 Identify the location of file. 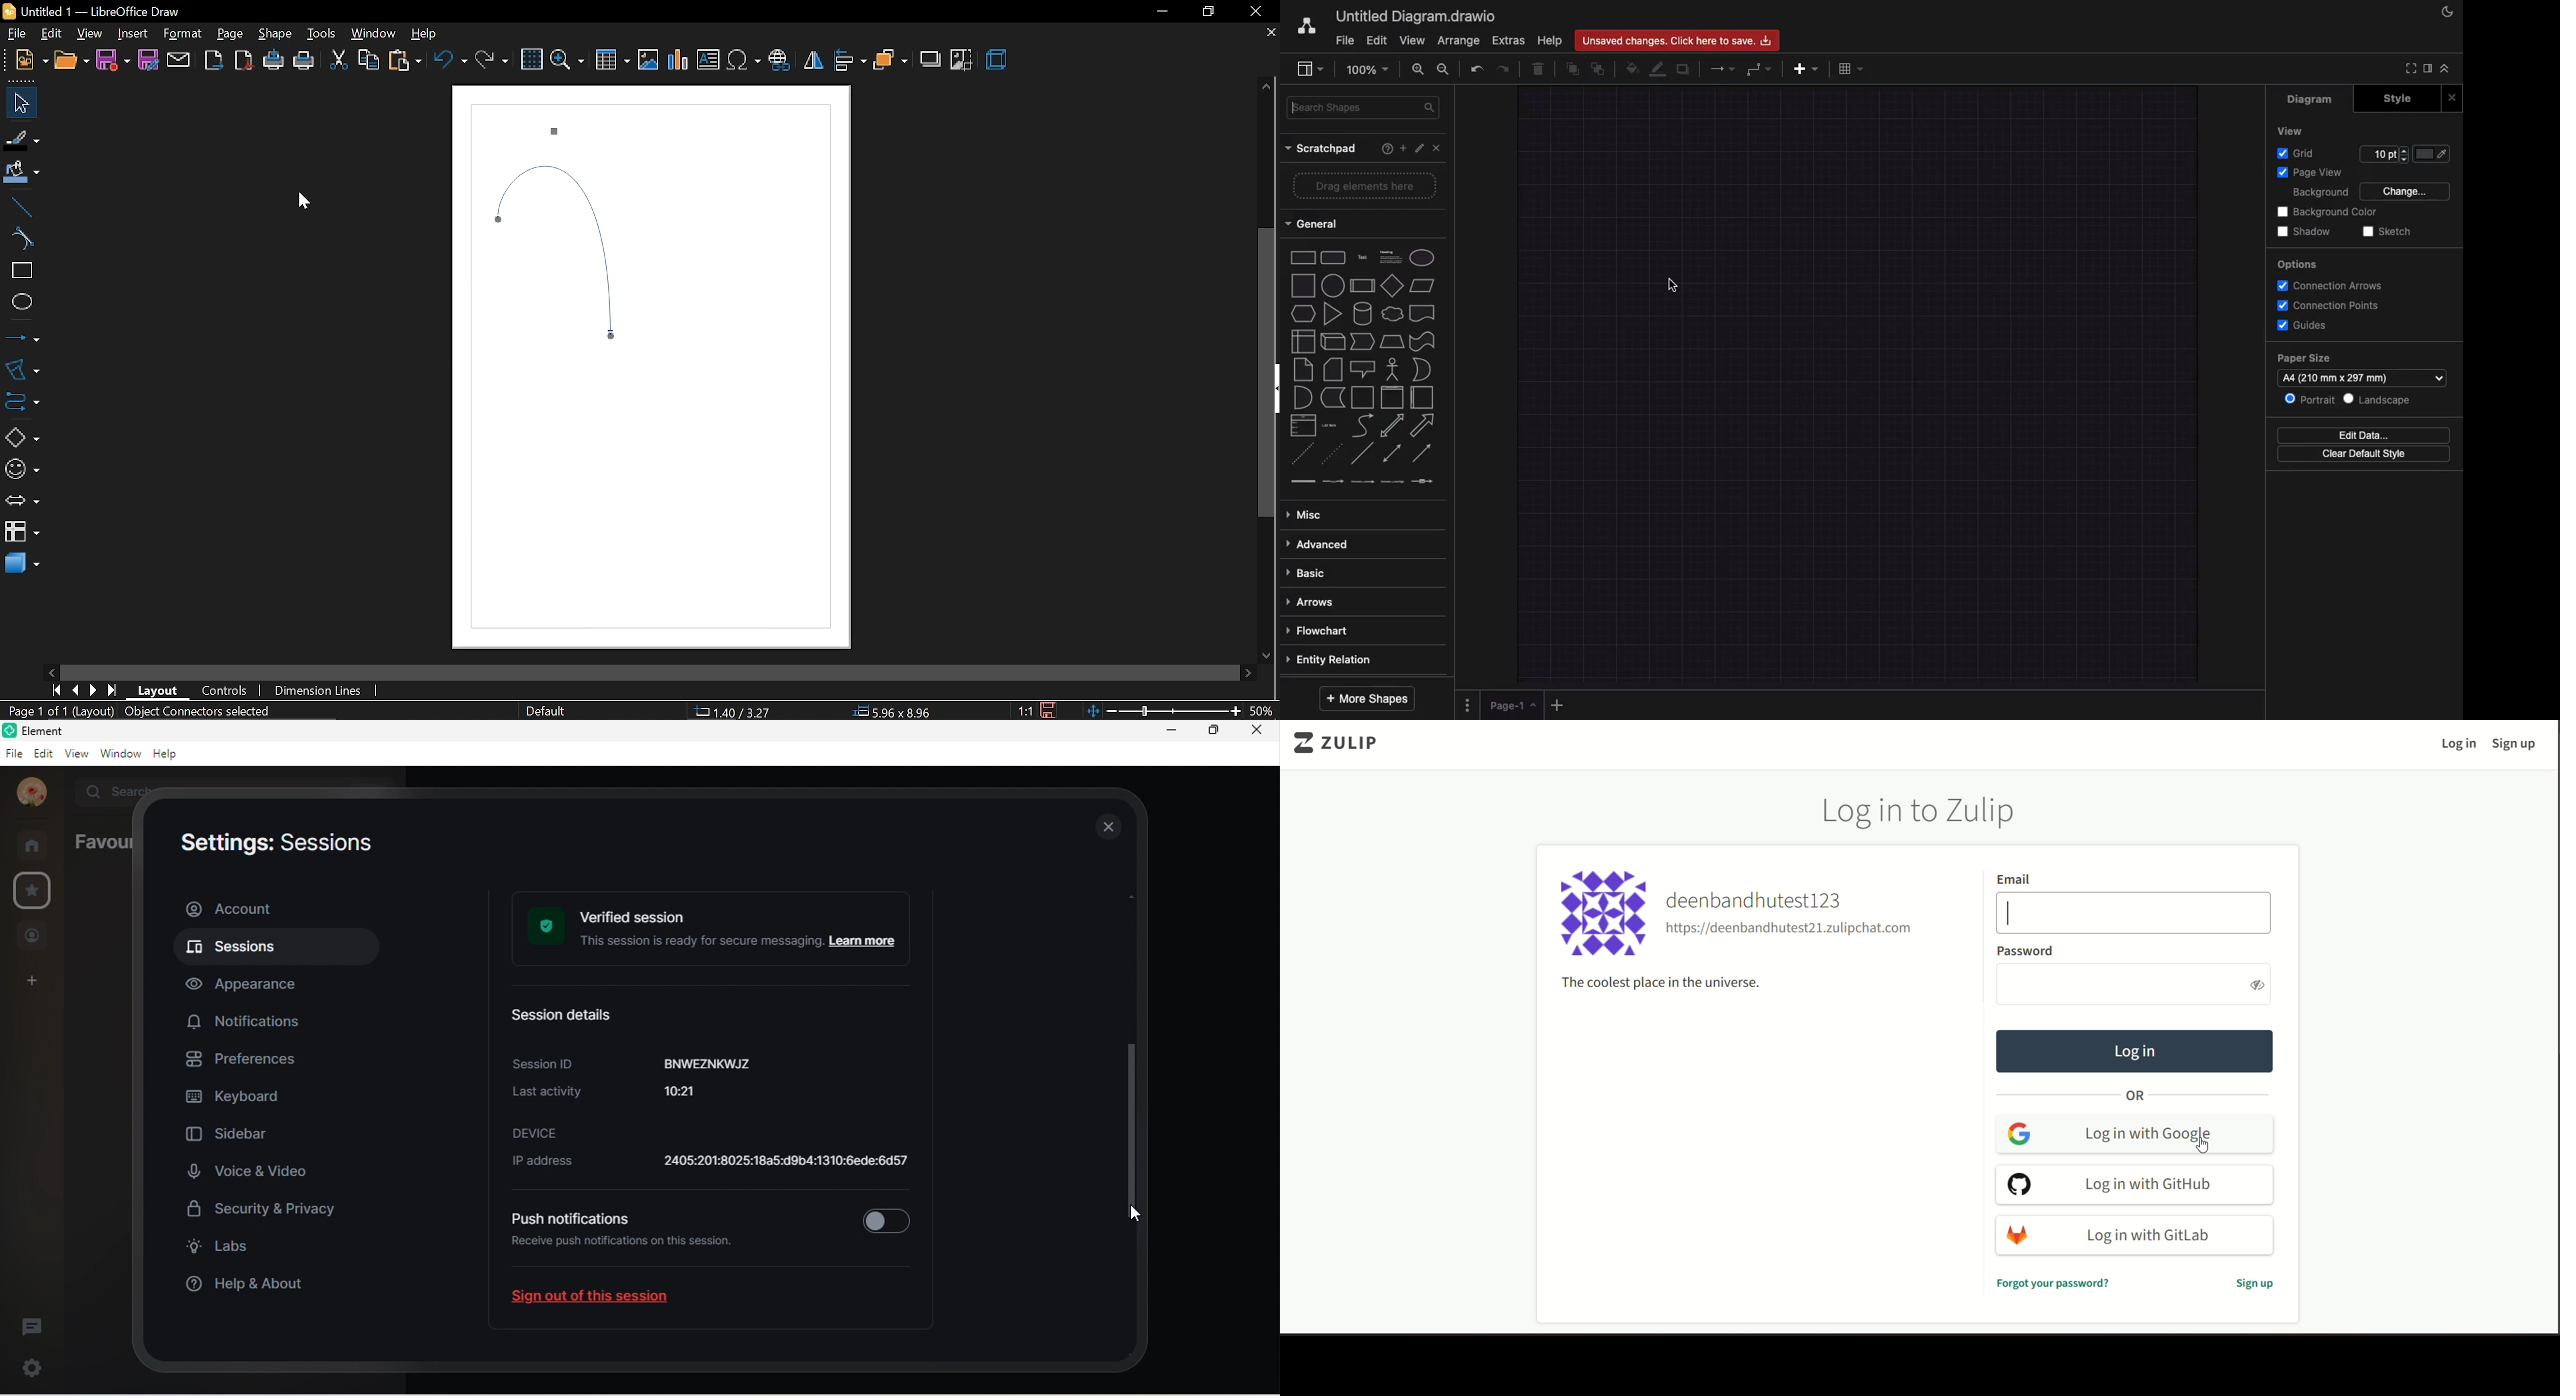
(13, 755).